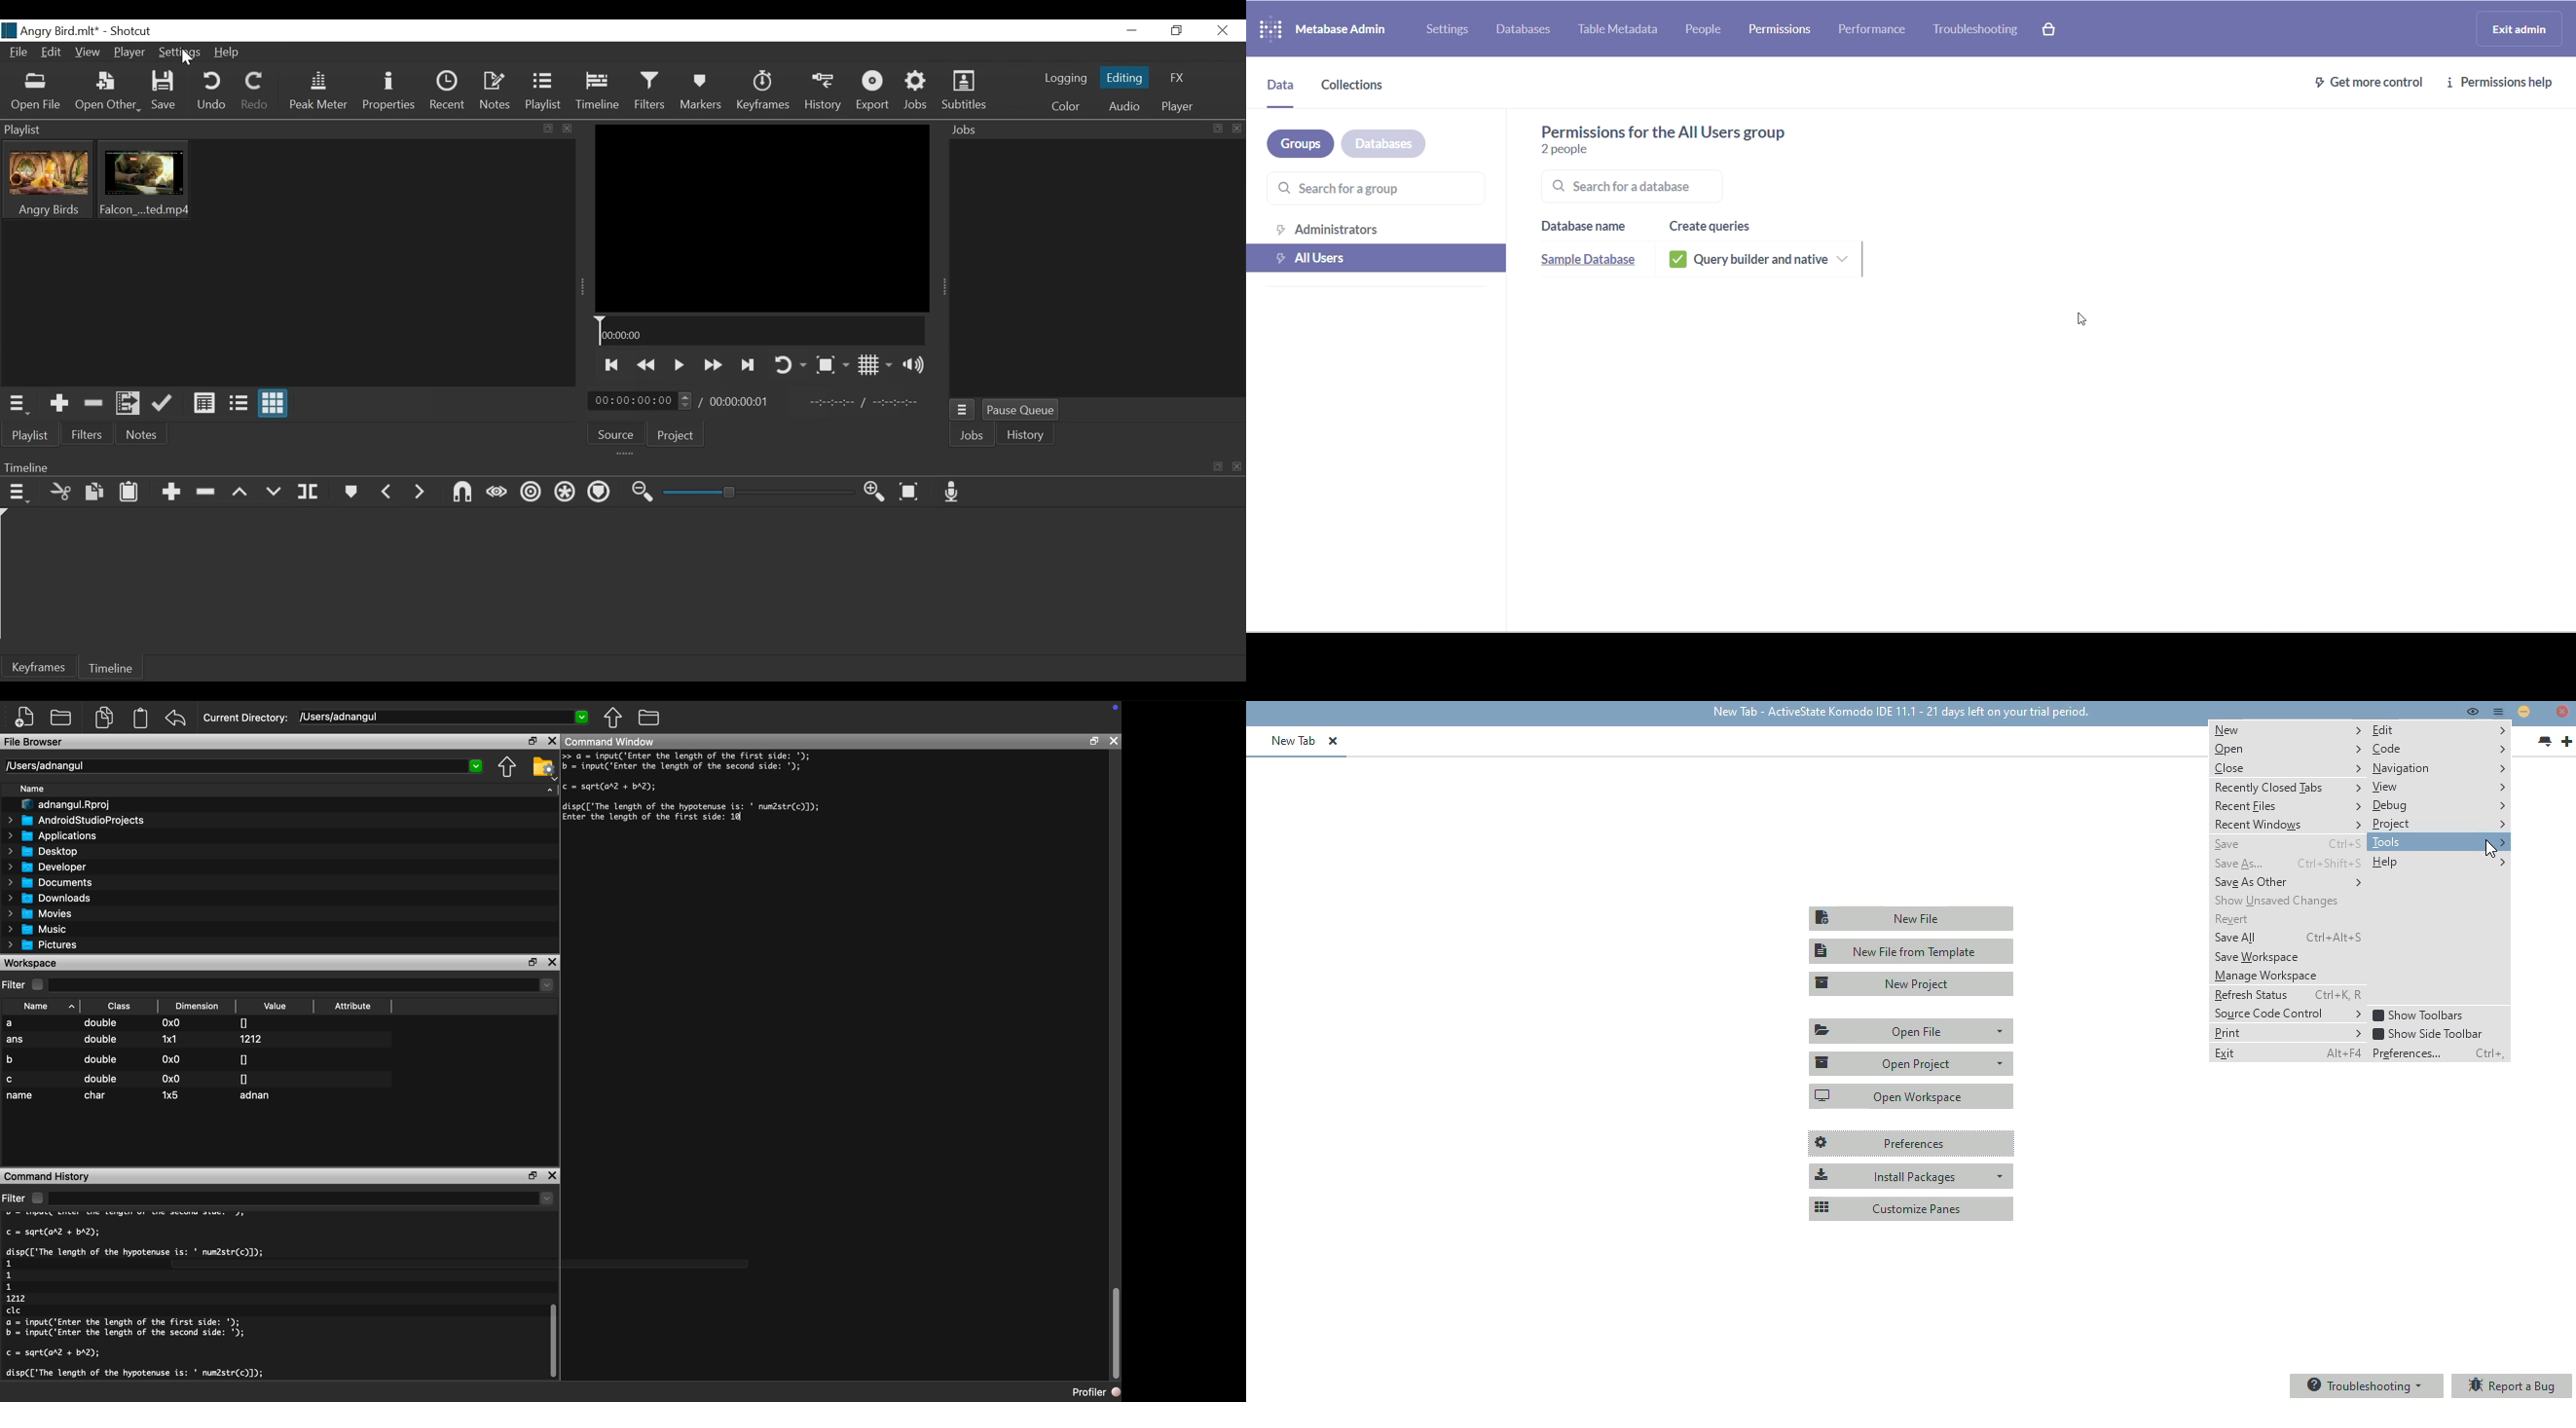  I want to click on Keyframes, so click(761, 92).